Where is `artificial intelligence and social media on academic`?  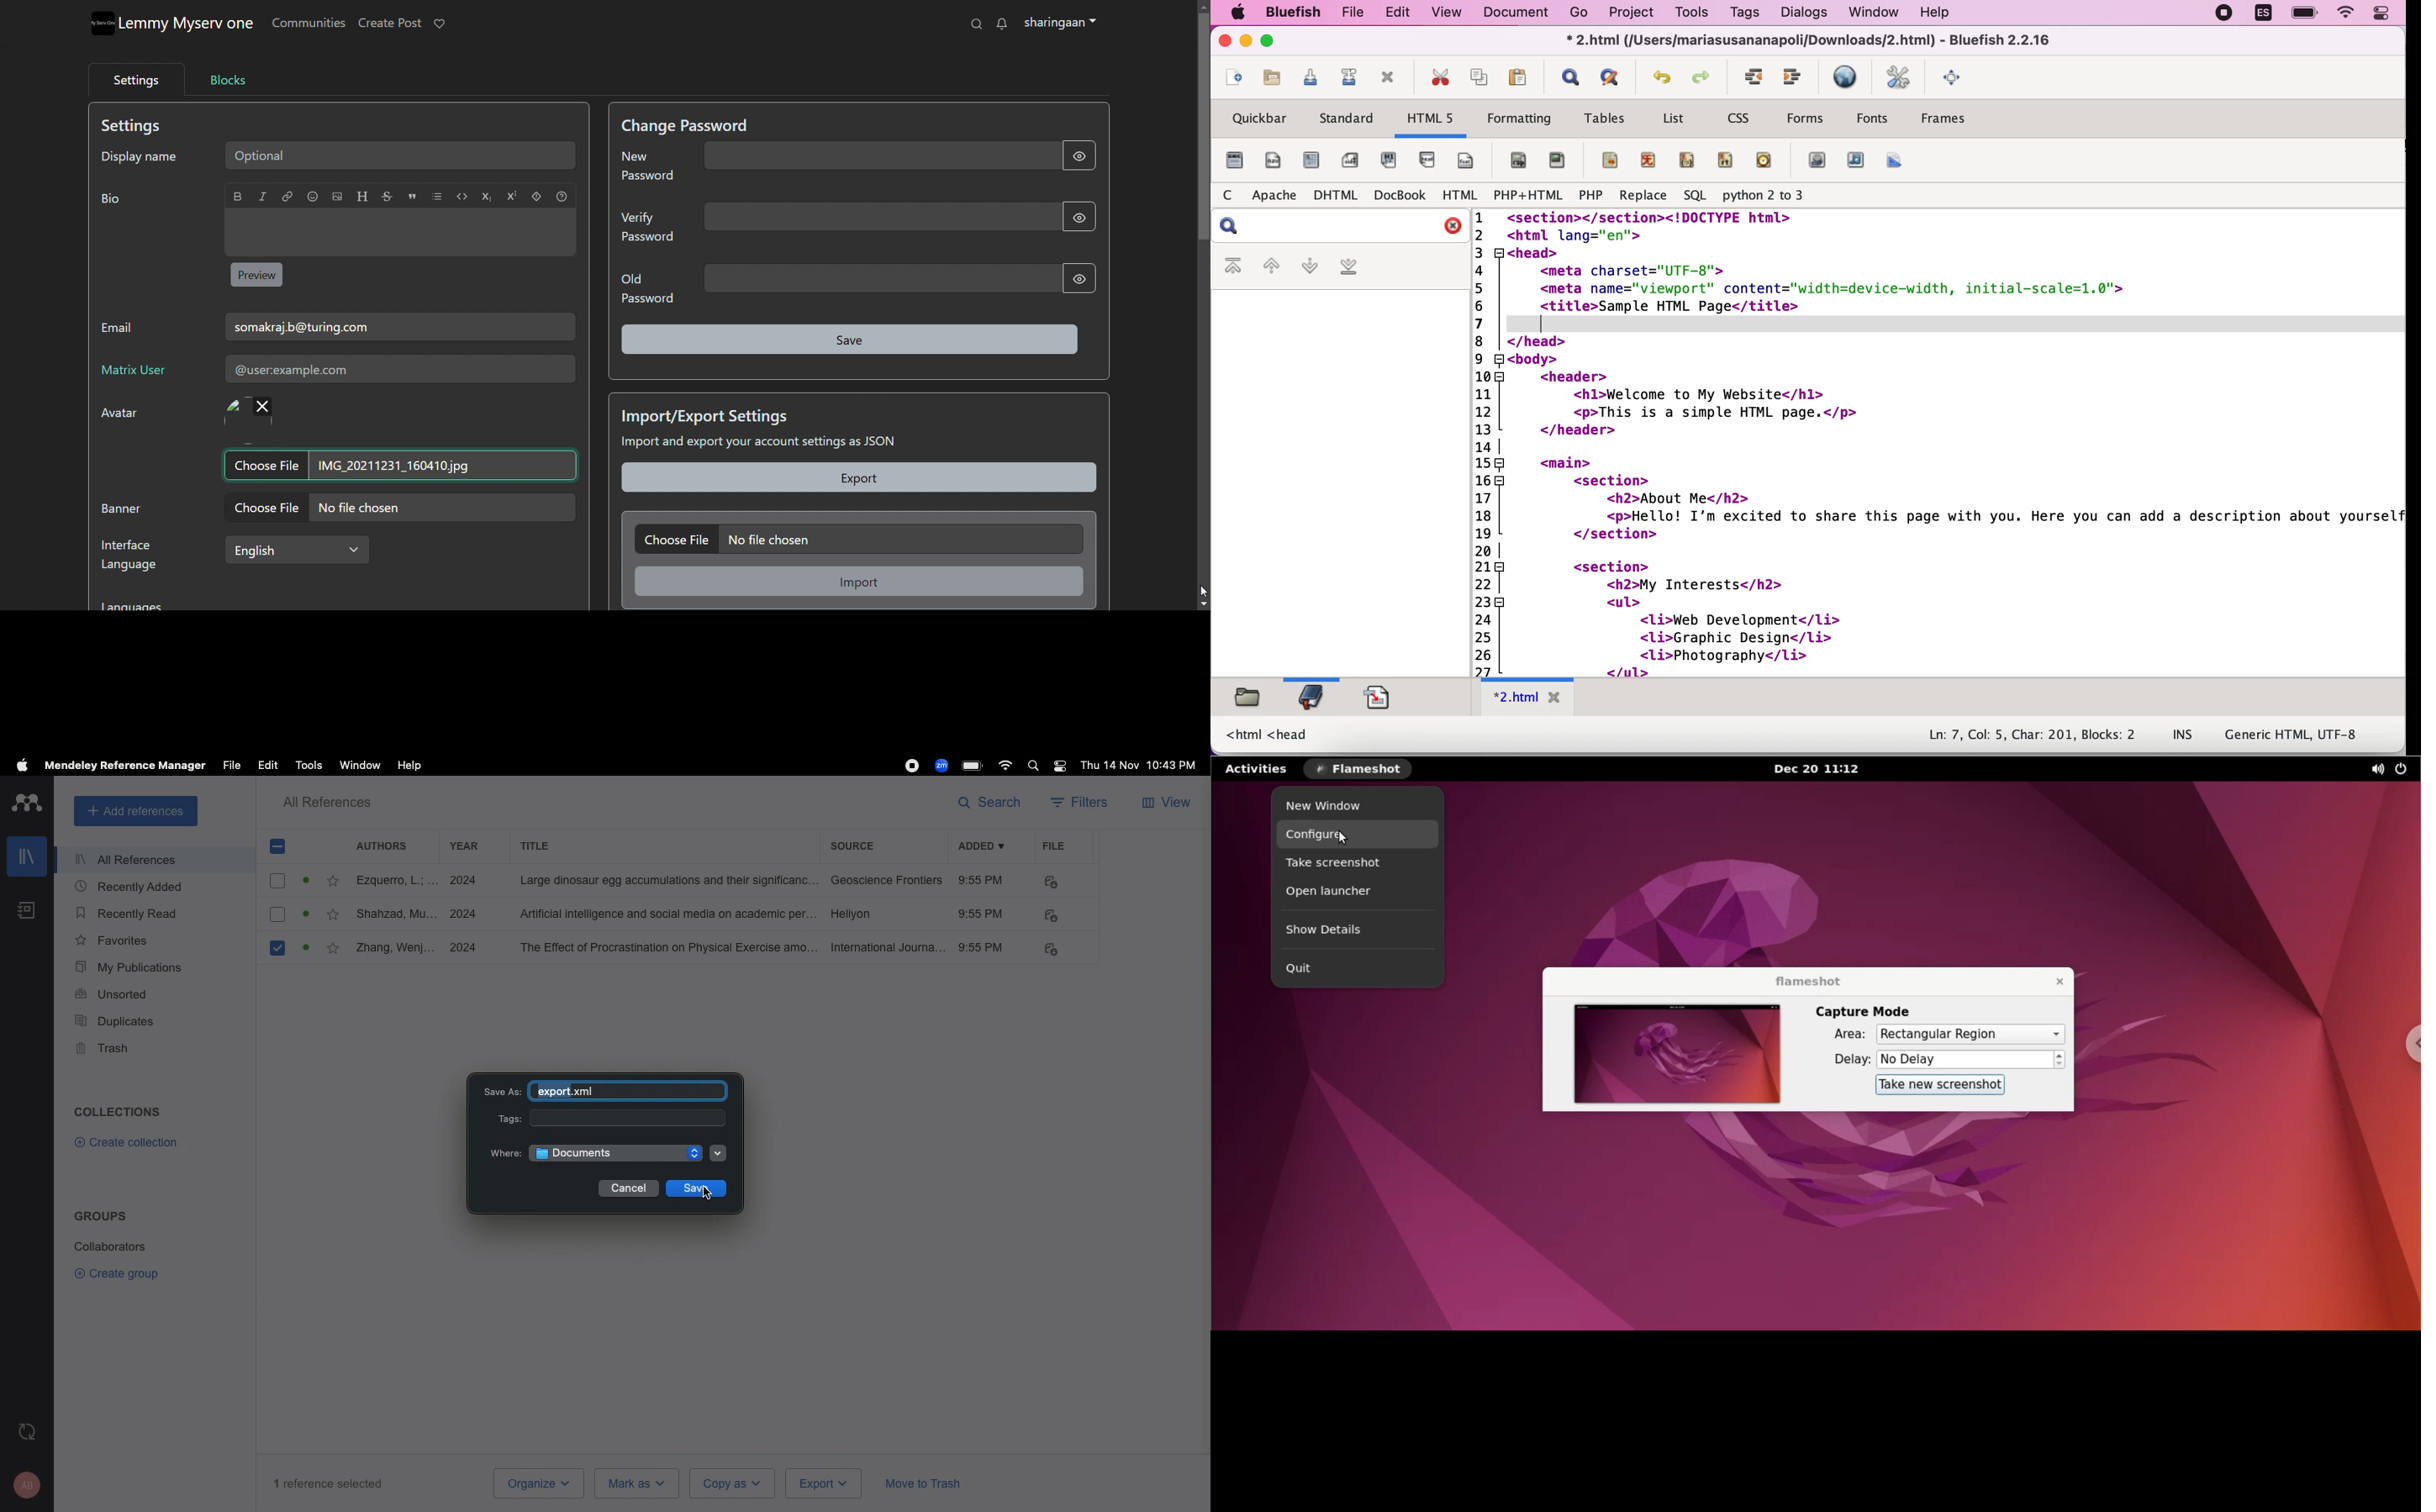 artificial intelligence and social media on academic is located at coordinates (667, 912).